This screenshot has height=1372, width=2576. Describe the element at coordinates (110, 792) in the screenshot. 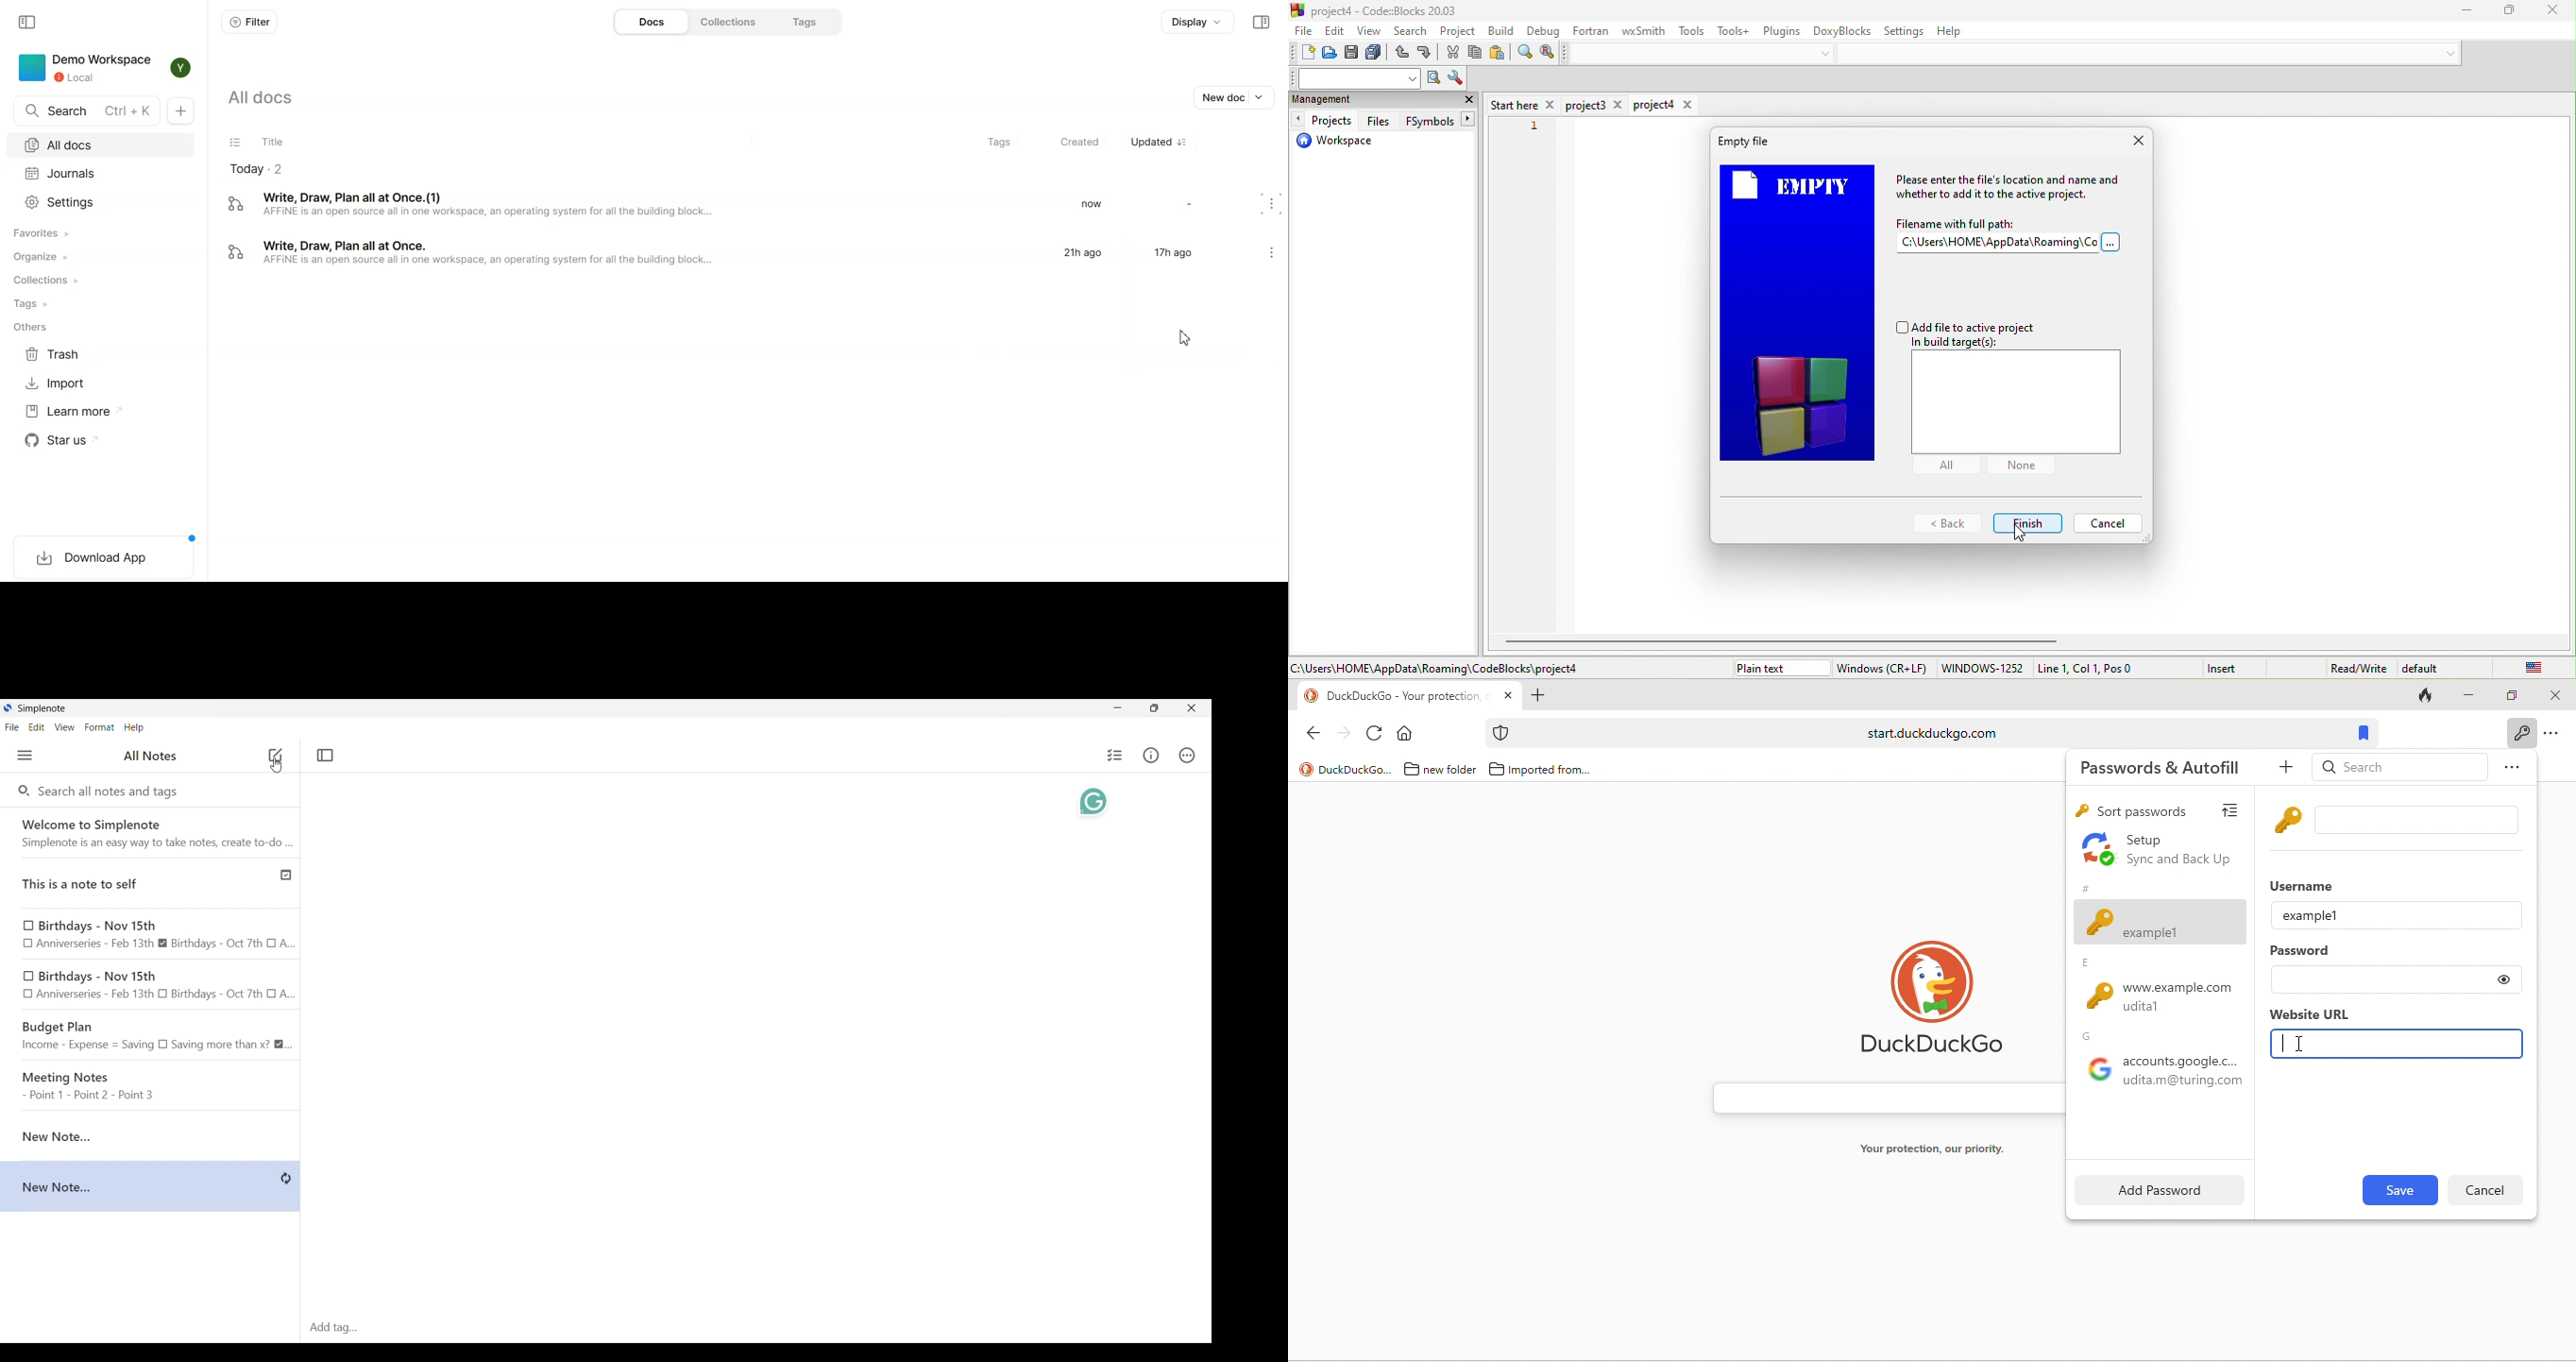

I see `Search all notes and tags` at that location.